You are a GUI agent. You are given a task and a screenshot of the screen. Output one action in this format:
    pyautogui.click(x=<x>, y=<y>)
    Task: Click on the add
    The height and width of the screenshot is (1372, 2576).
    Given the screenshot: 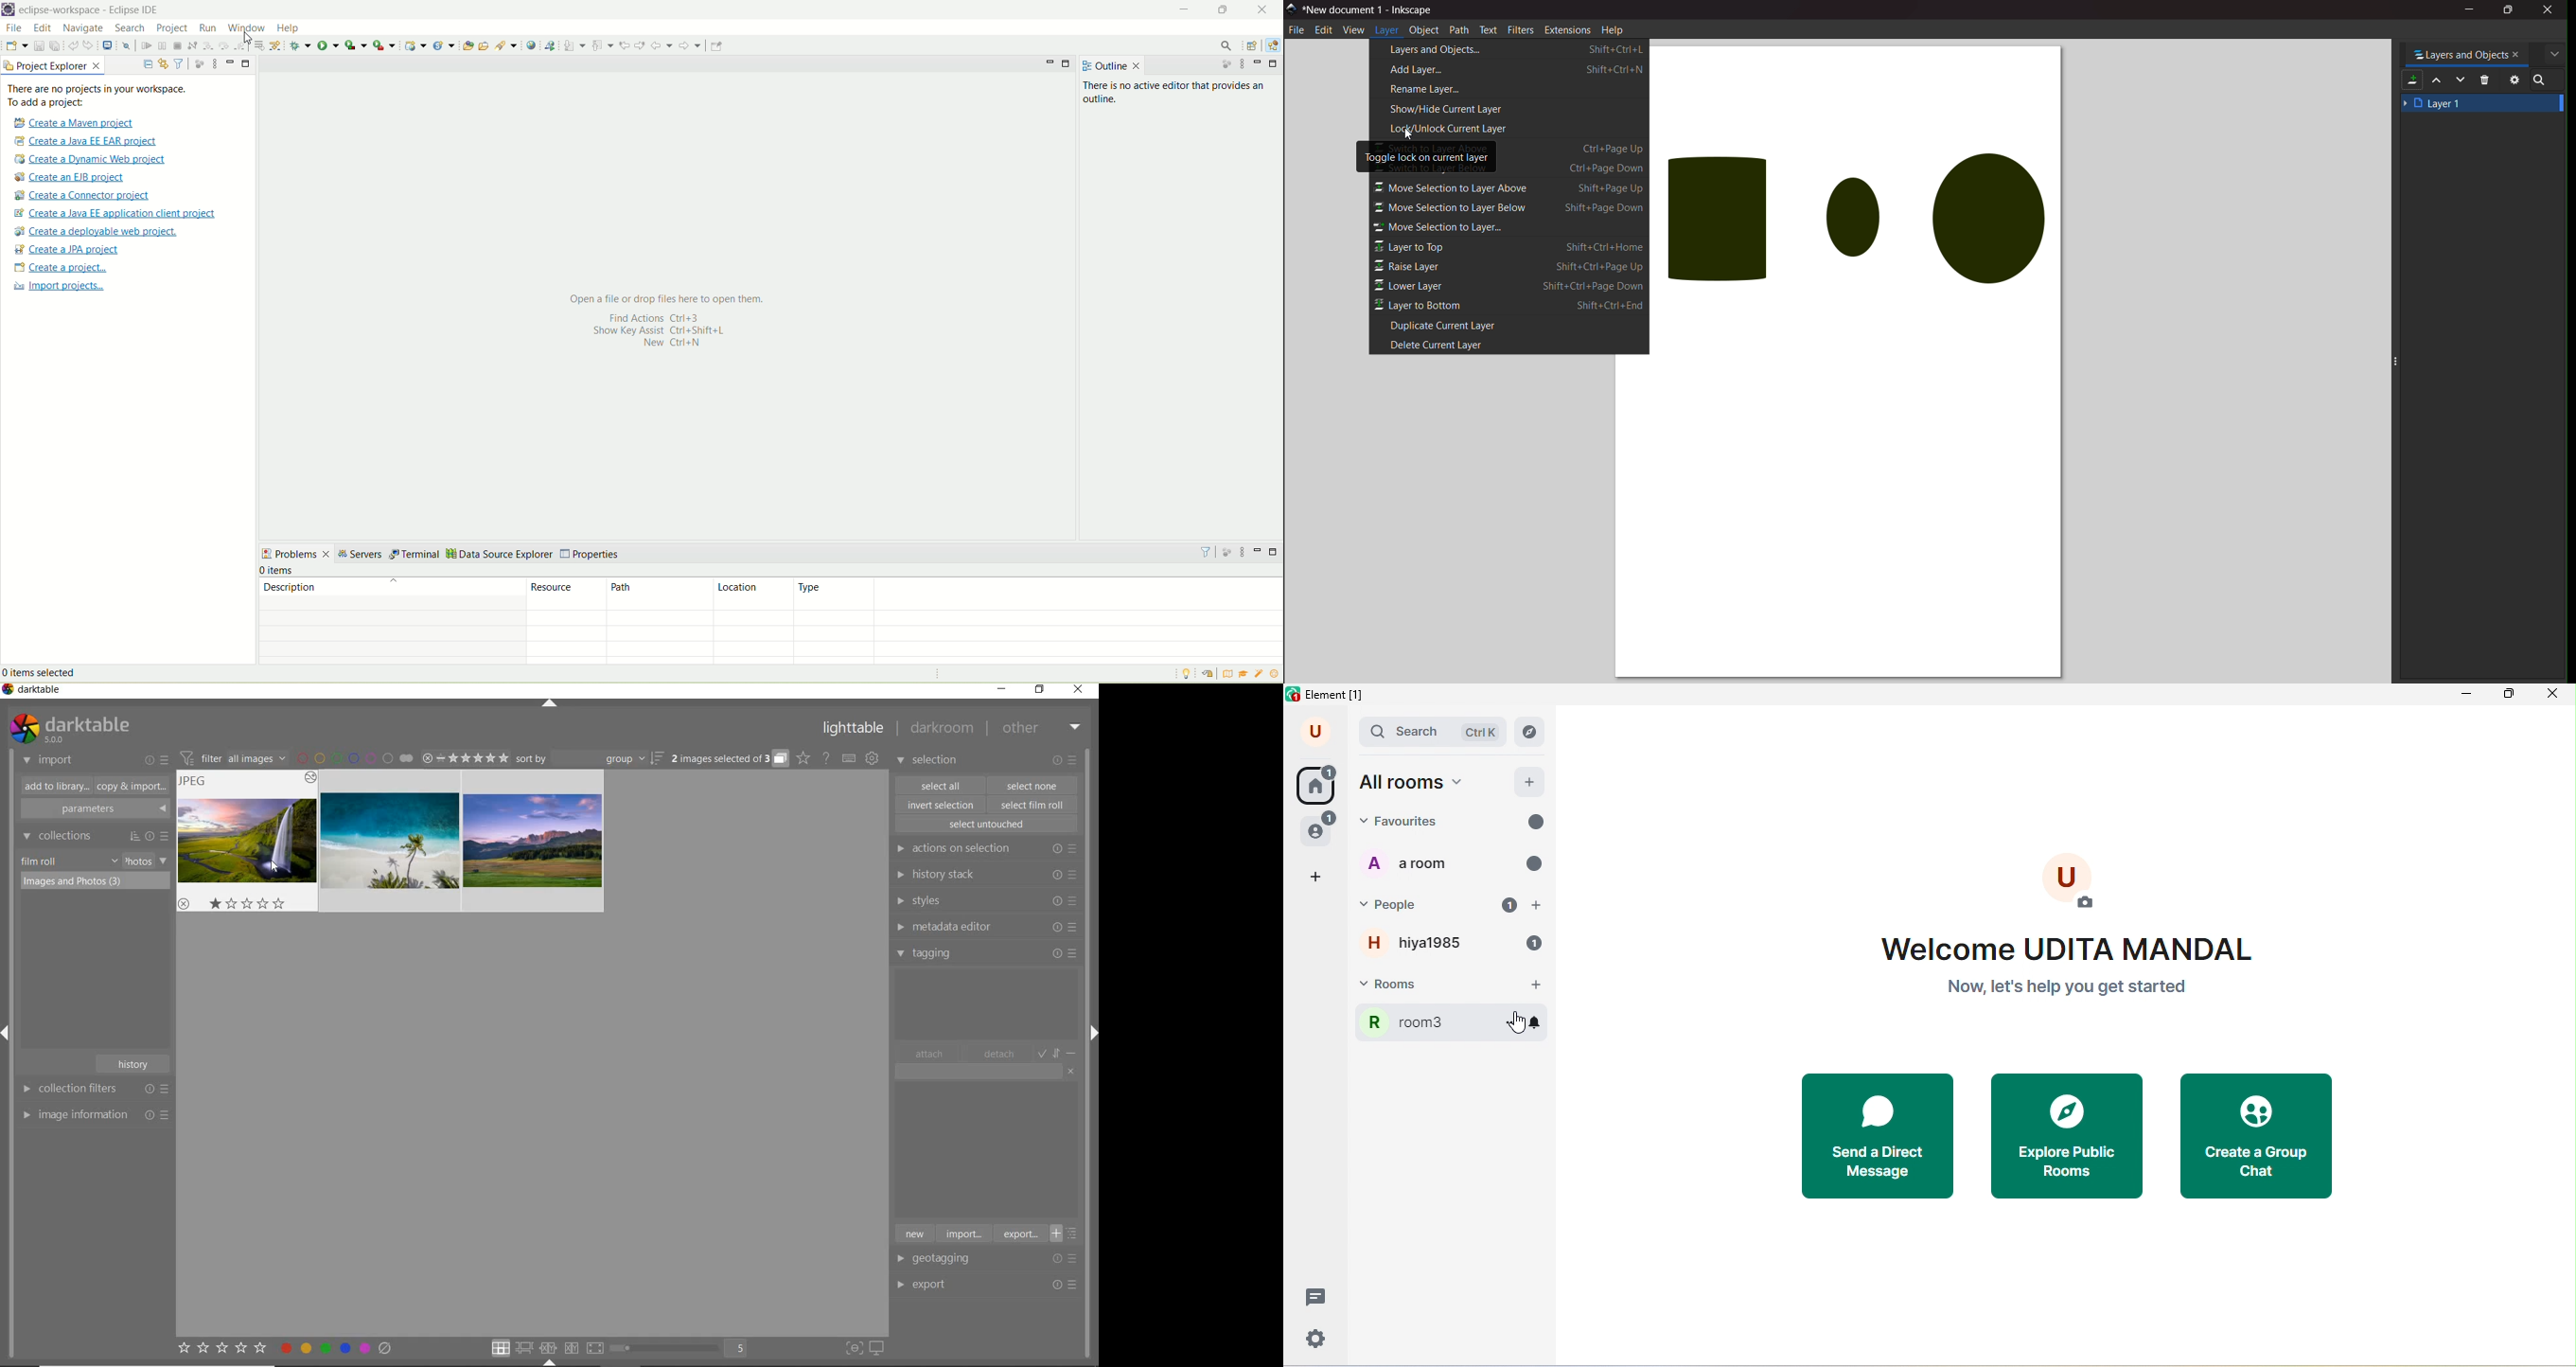 What is the action you would take?
    pyautogui.click(x=1531, y=781)
    